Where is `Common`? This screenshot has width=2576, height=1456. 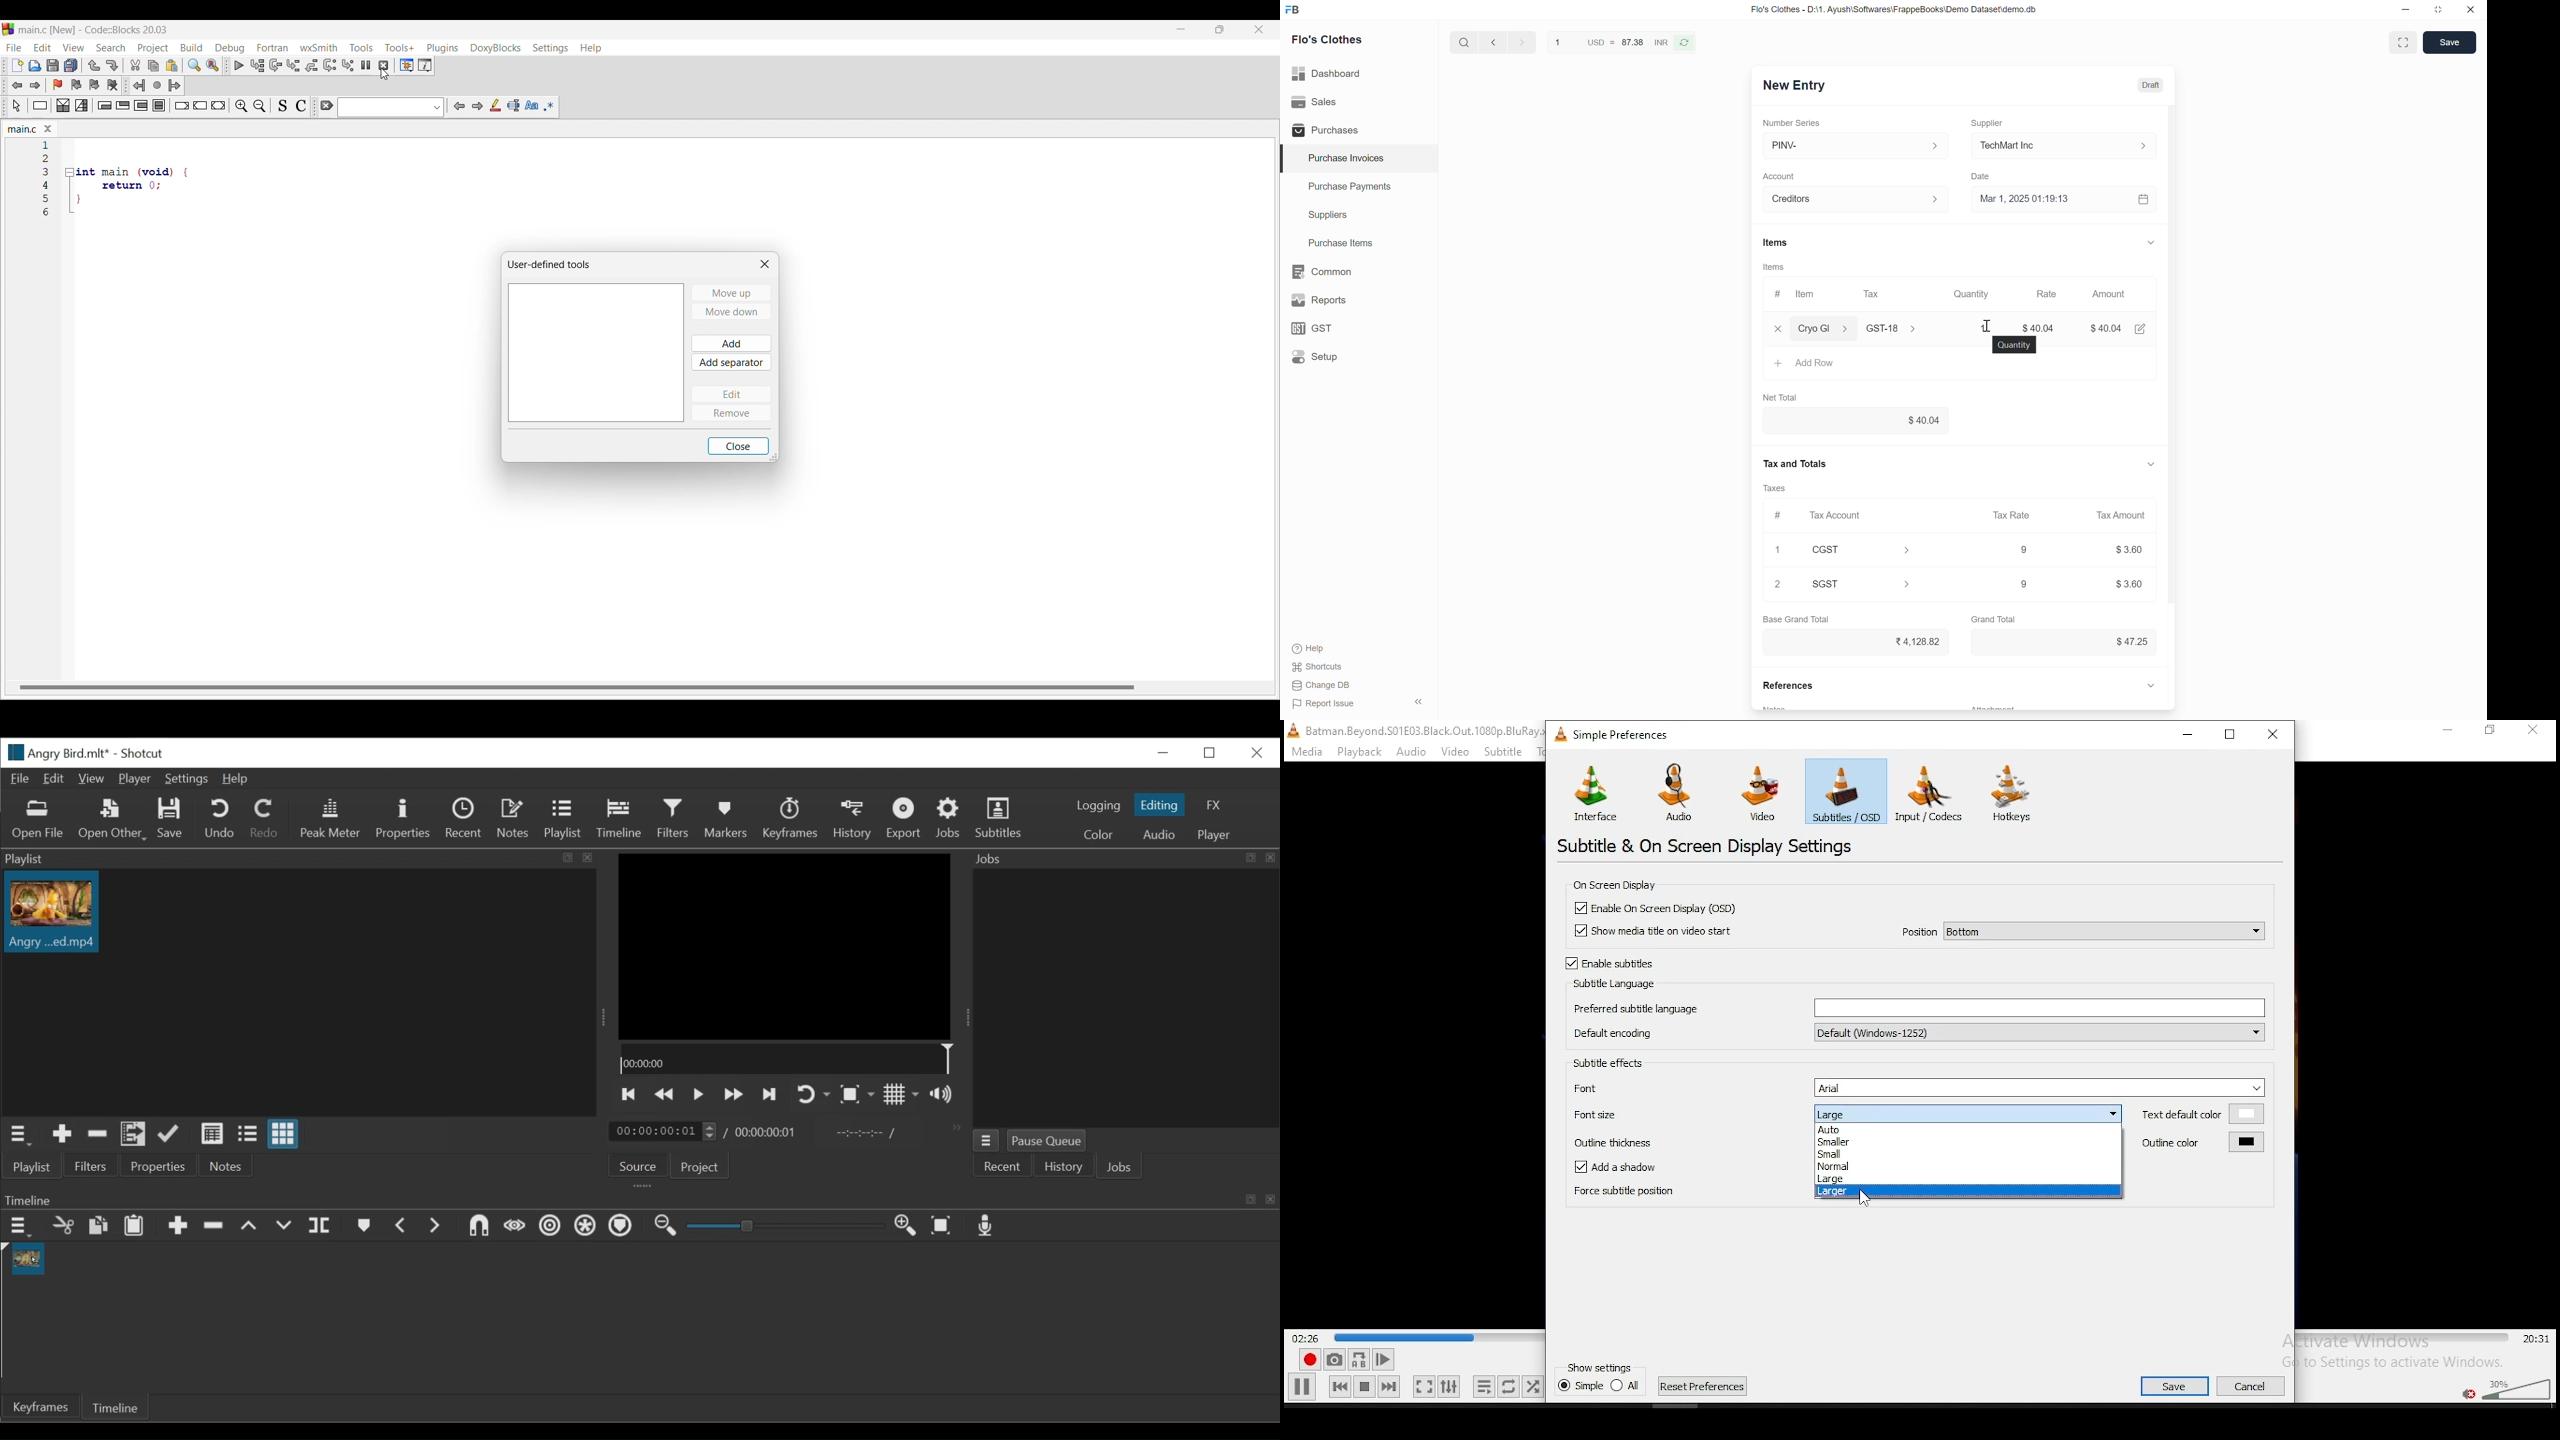
Common is located at coordinates (1323, 270).